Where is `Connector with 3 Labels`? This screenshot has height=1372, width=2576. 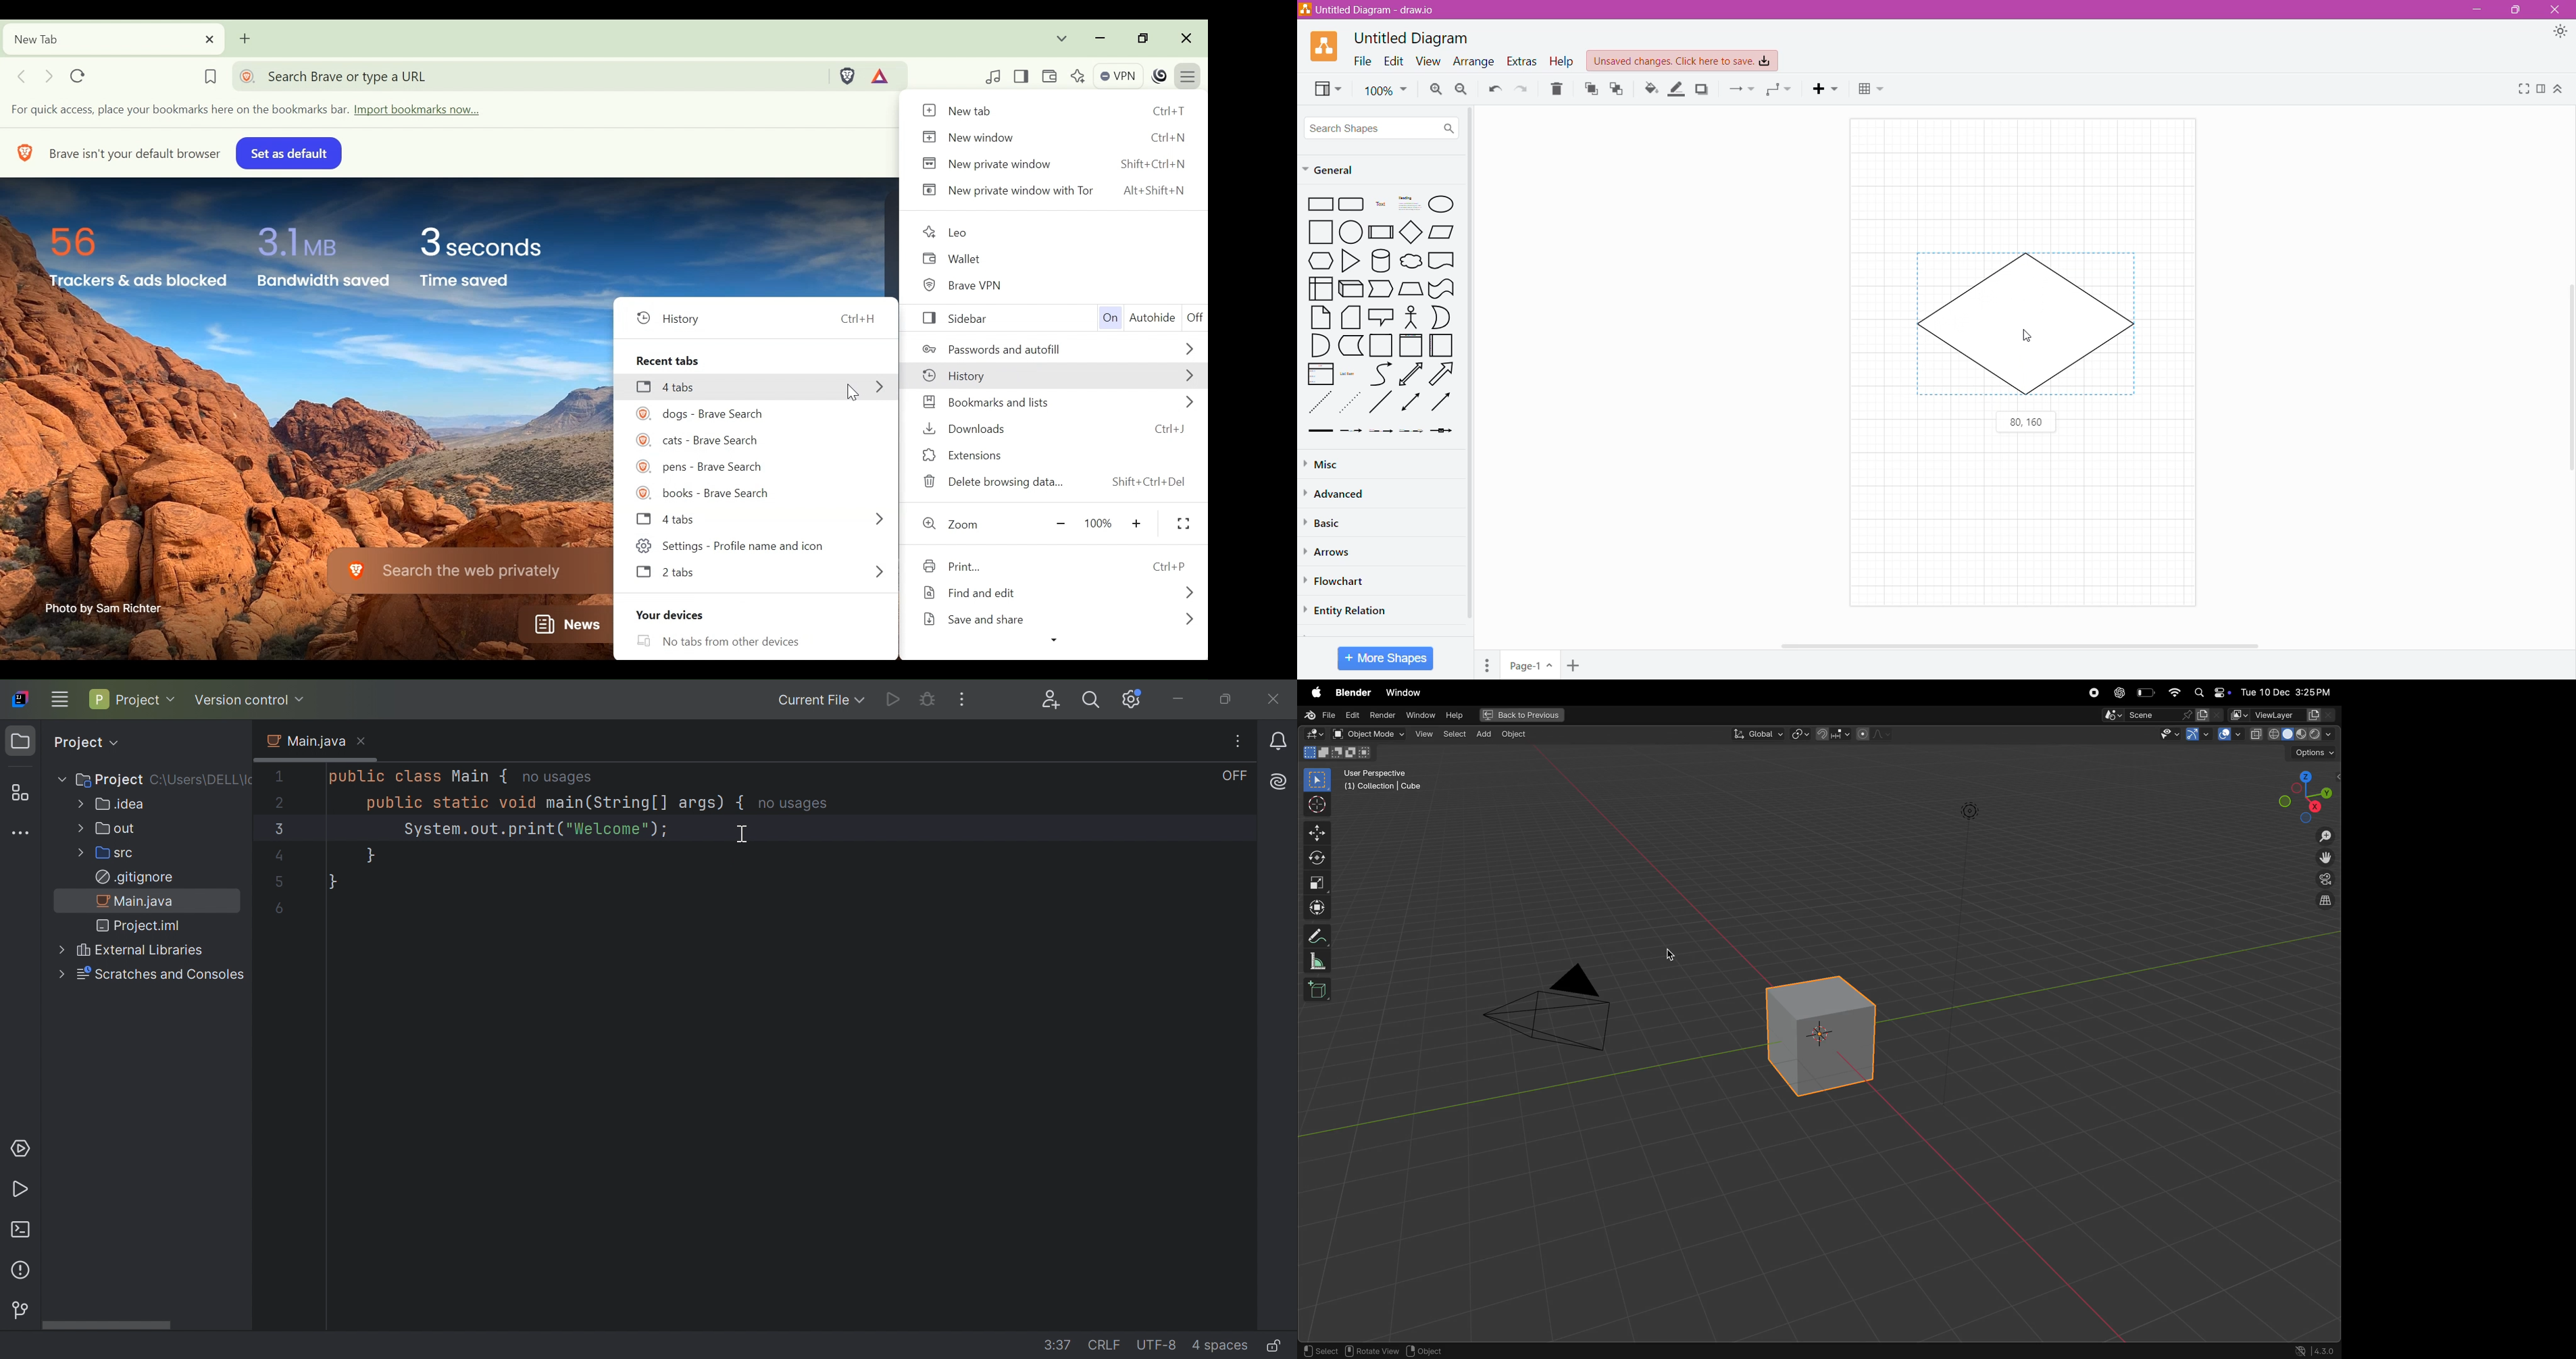
Connector with 3 Labels is located at coordinates (1413, 432).